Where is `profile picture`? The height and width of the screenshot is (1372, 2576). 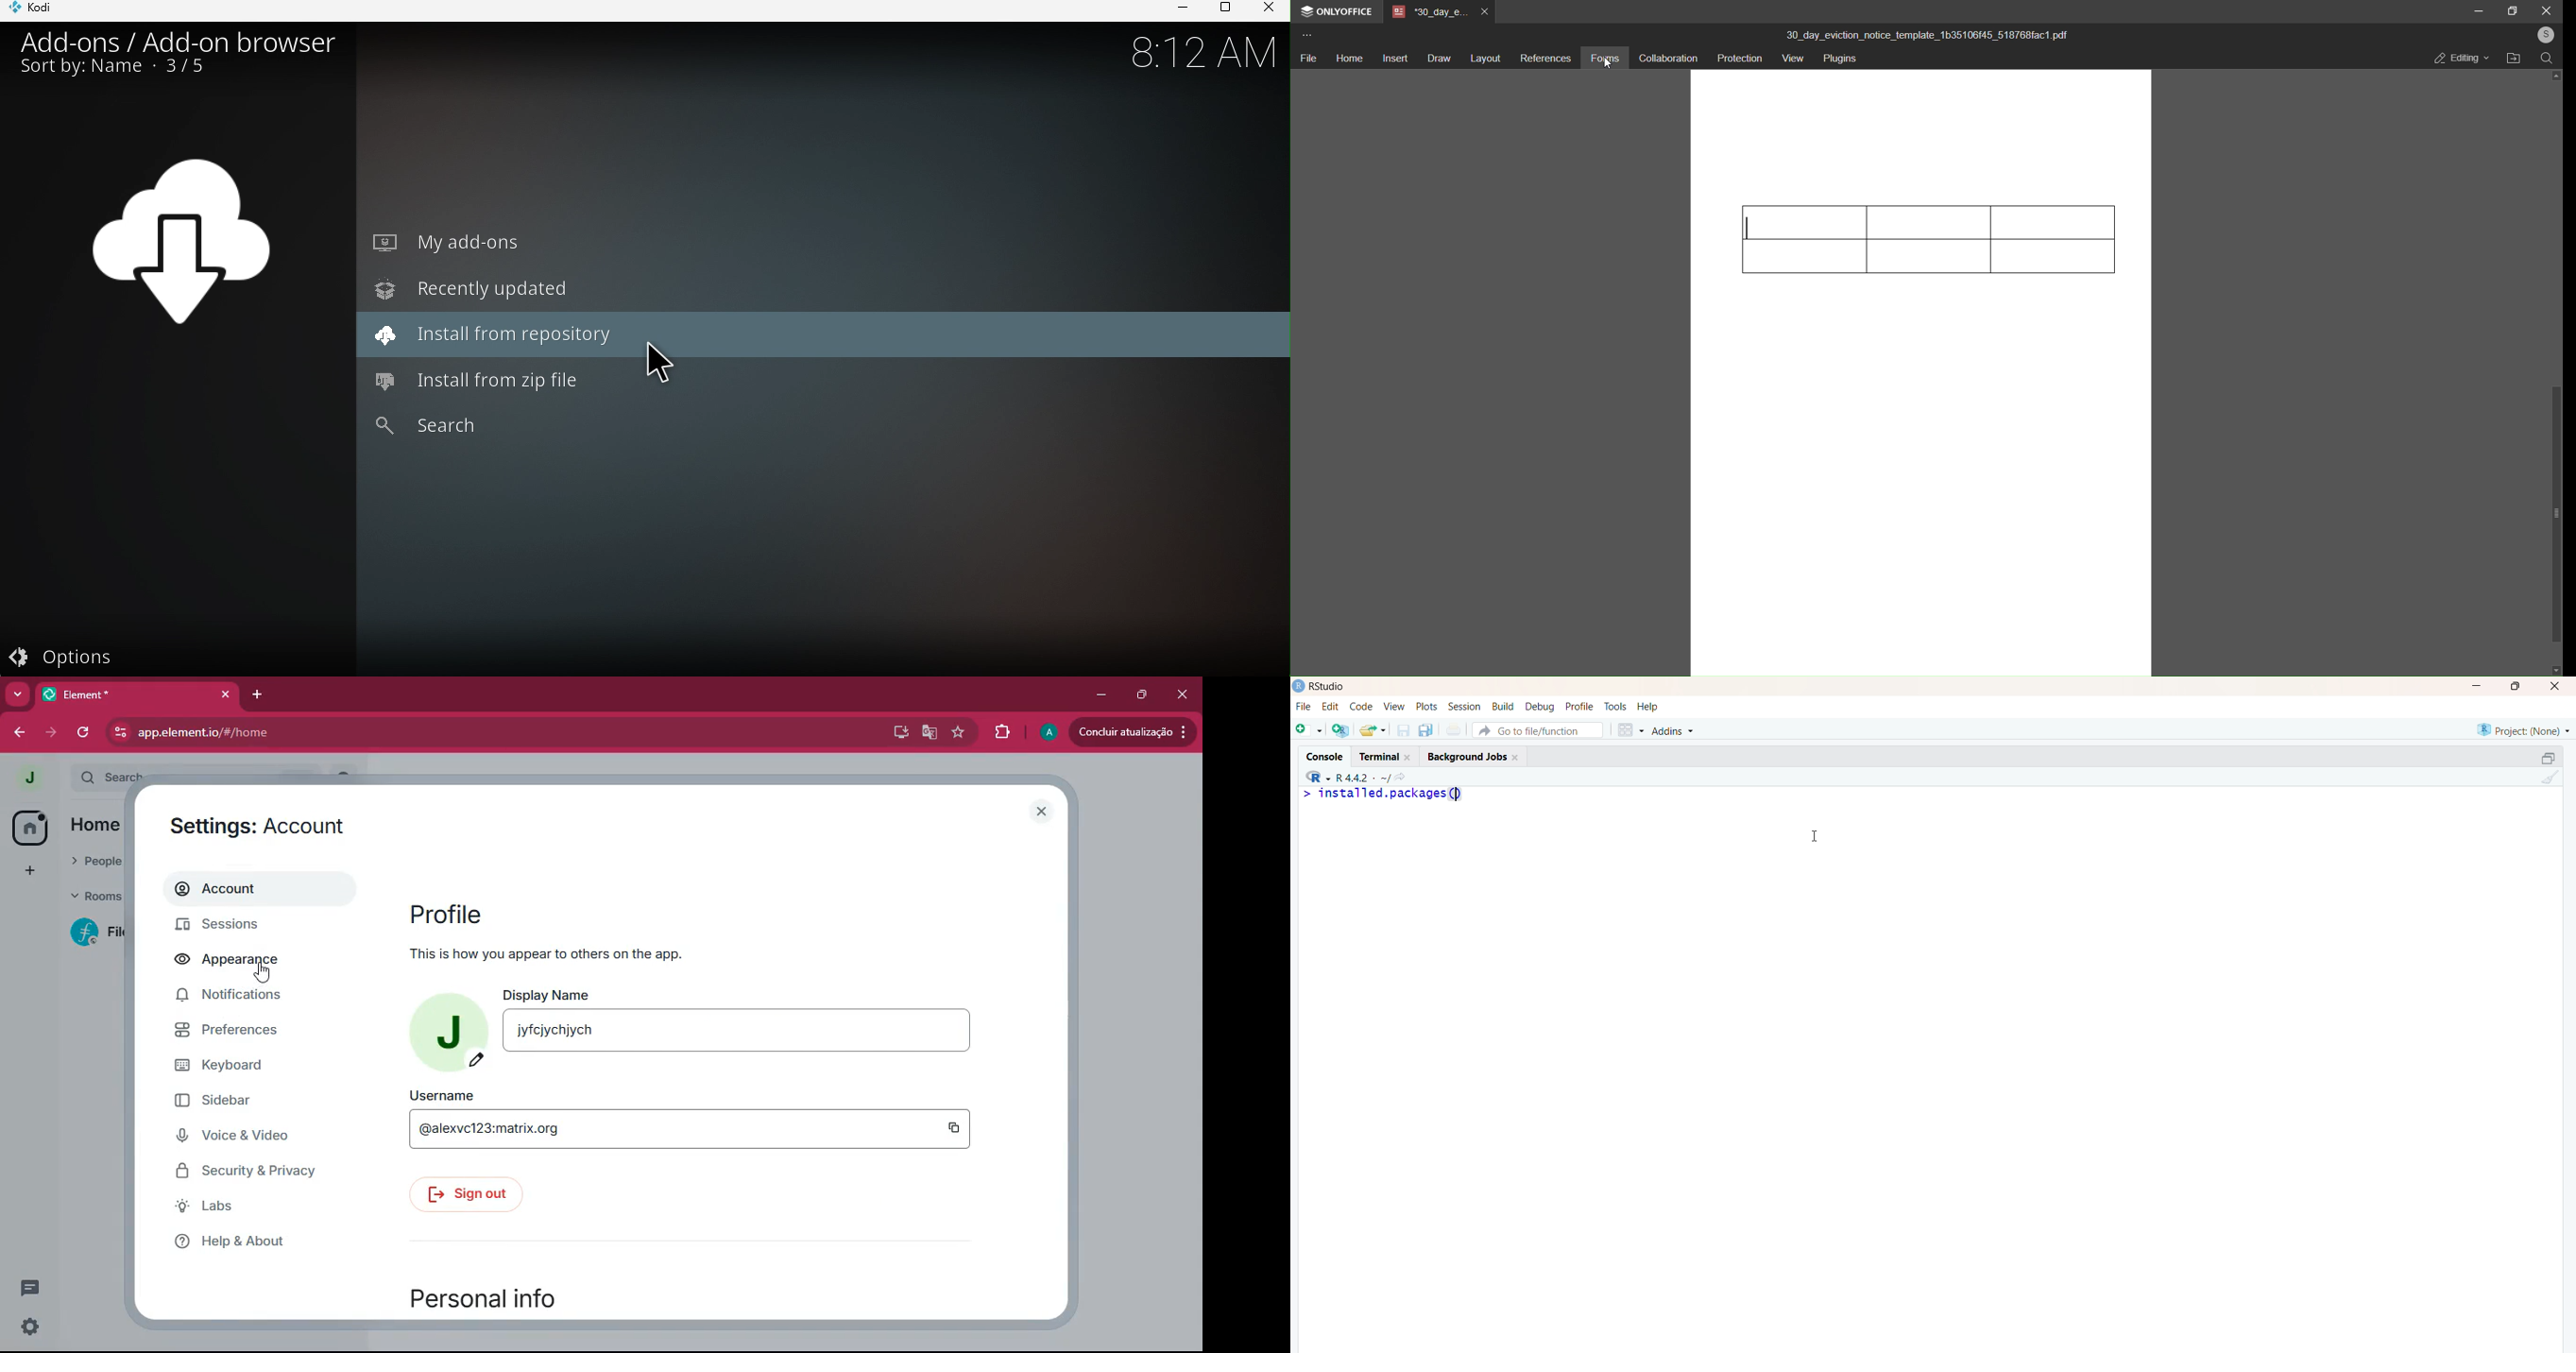 profile picture is located at coordinates (28, 775).